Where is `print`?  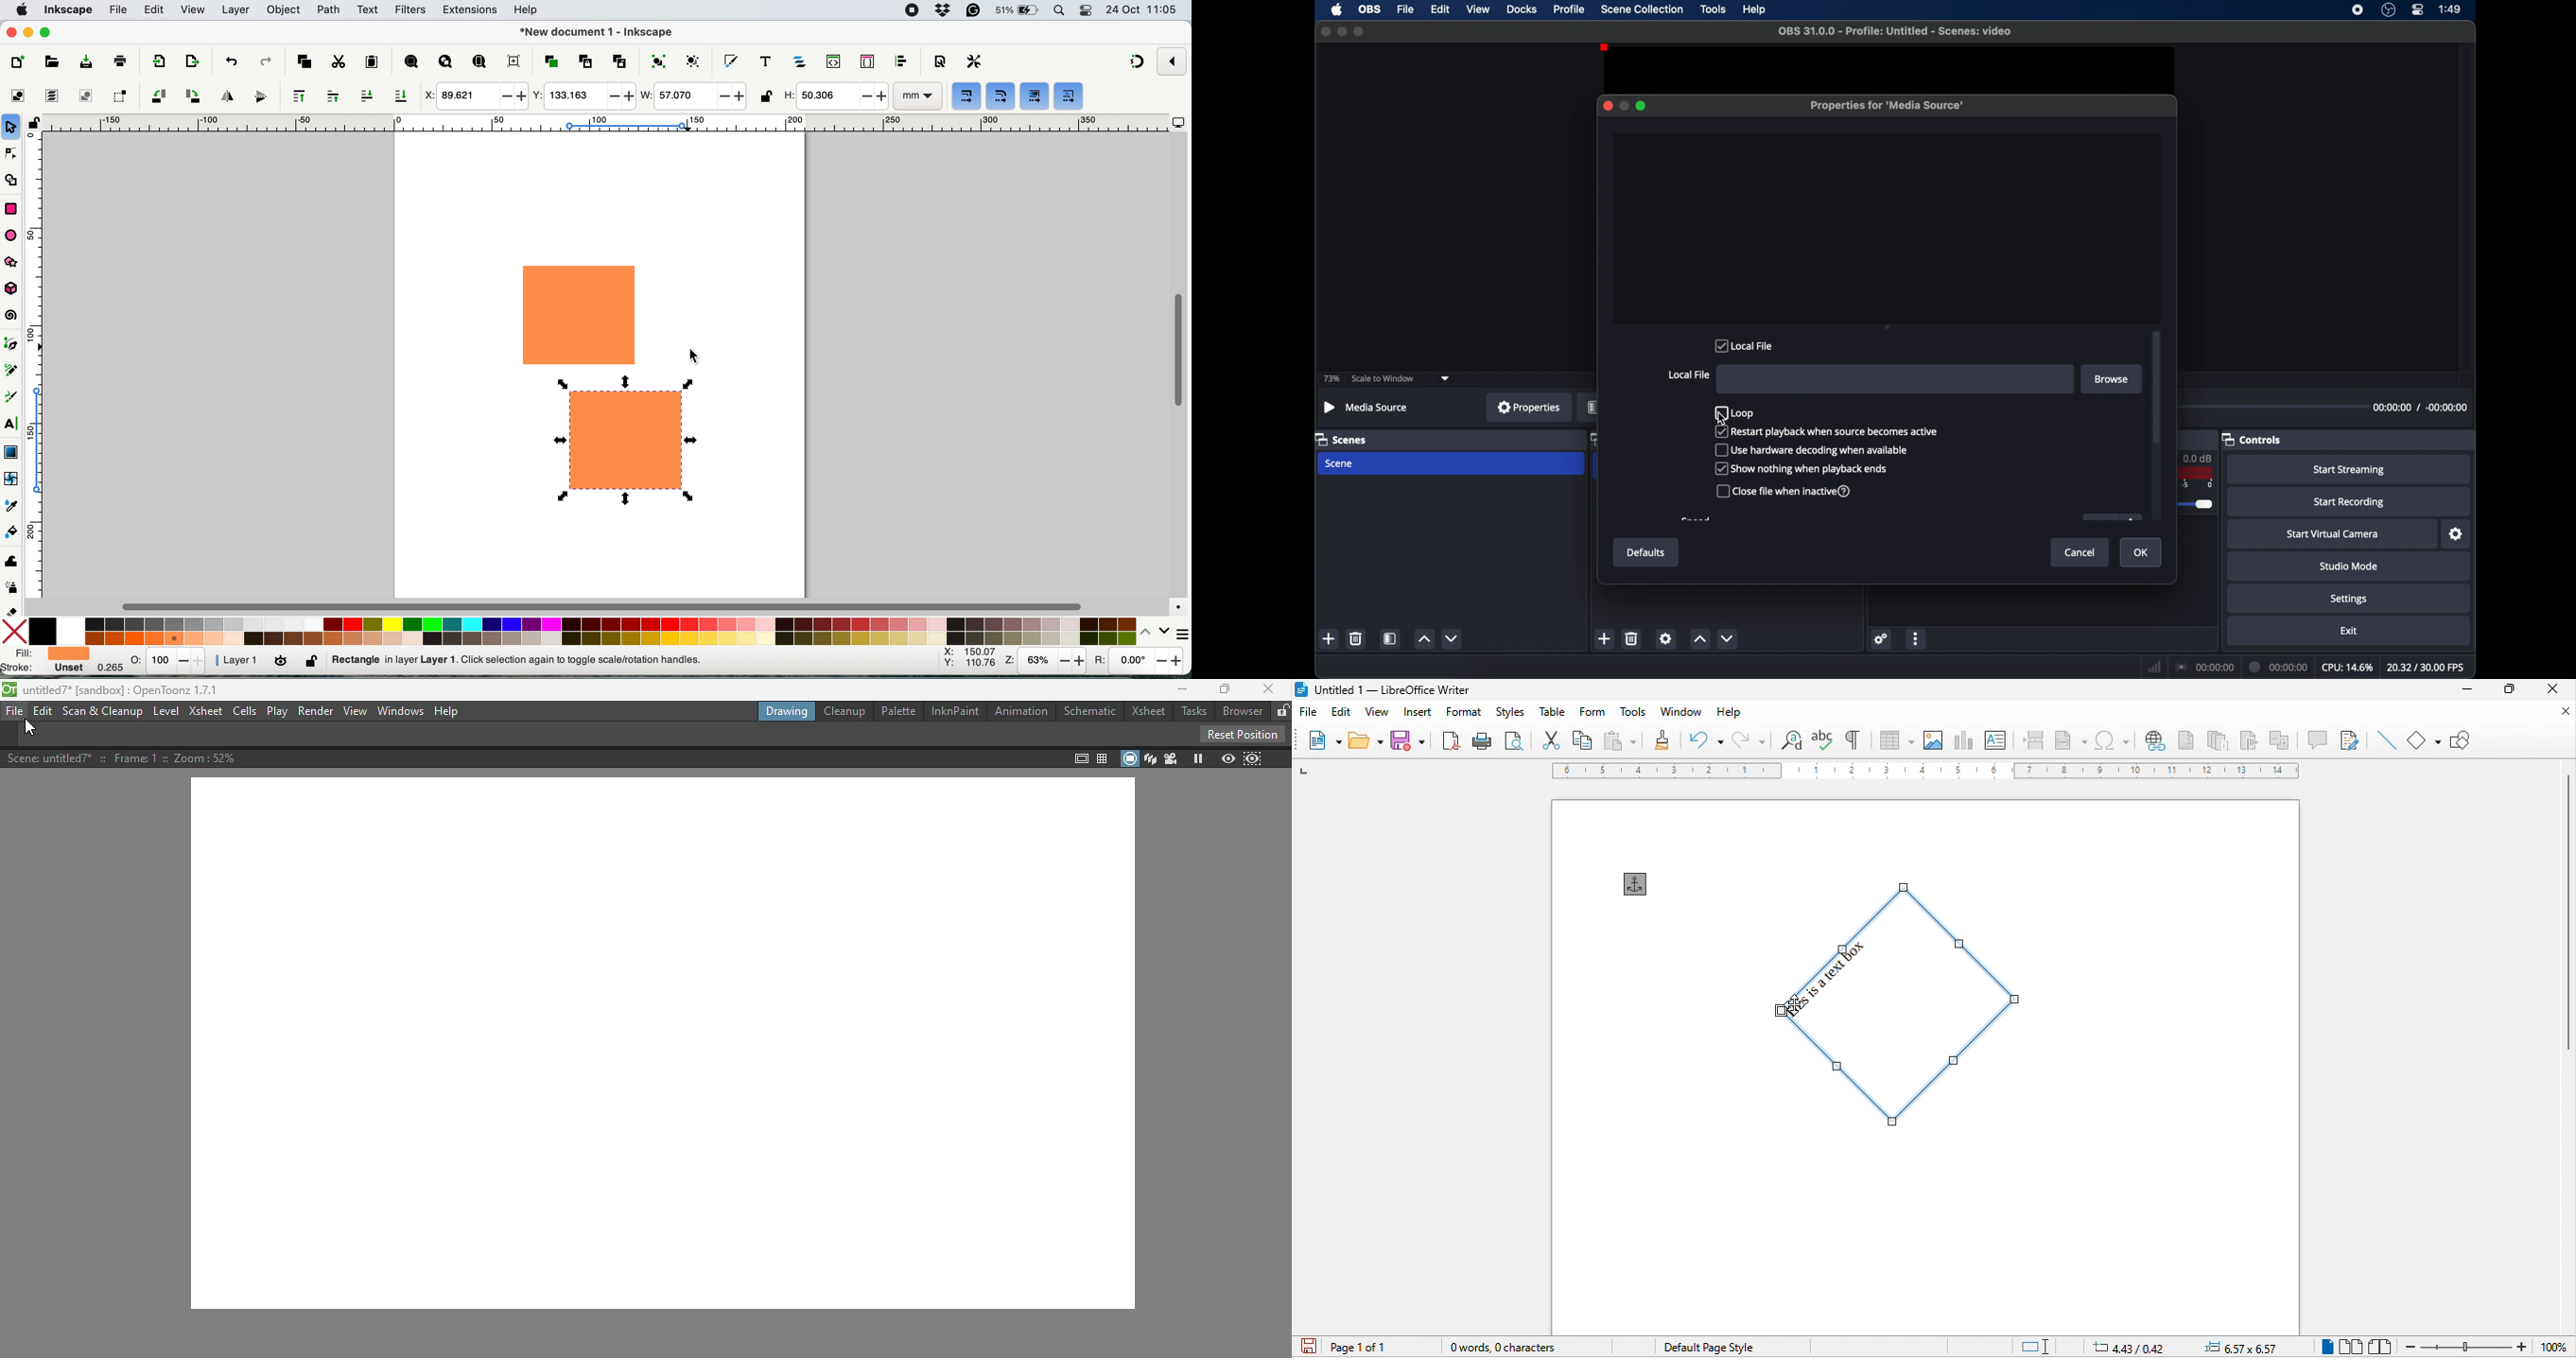 print is located at coordinates (1480, 740).